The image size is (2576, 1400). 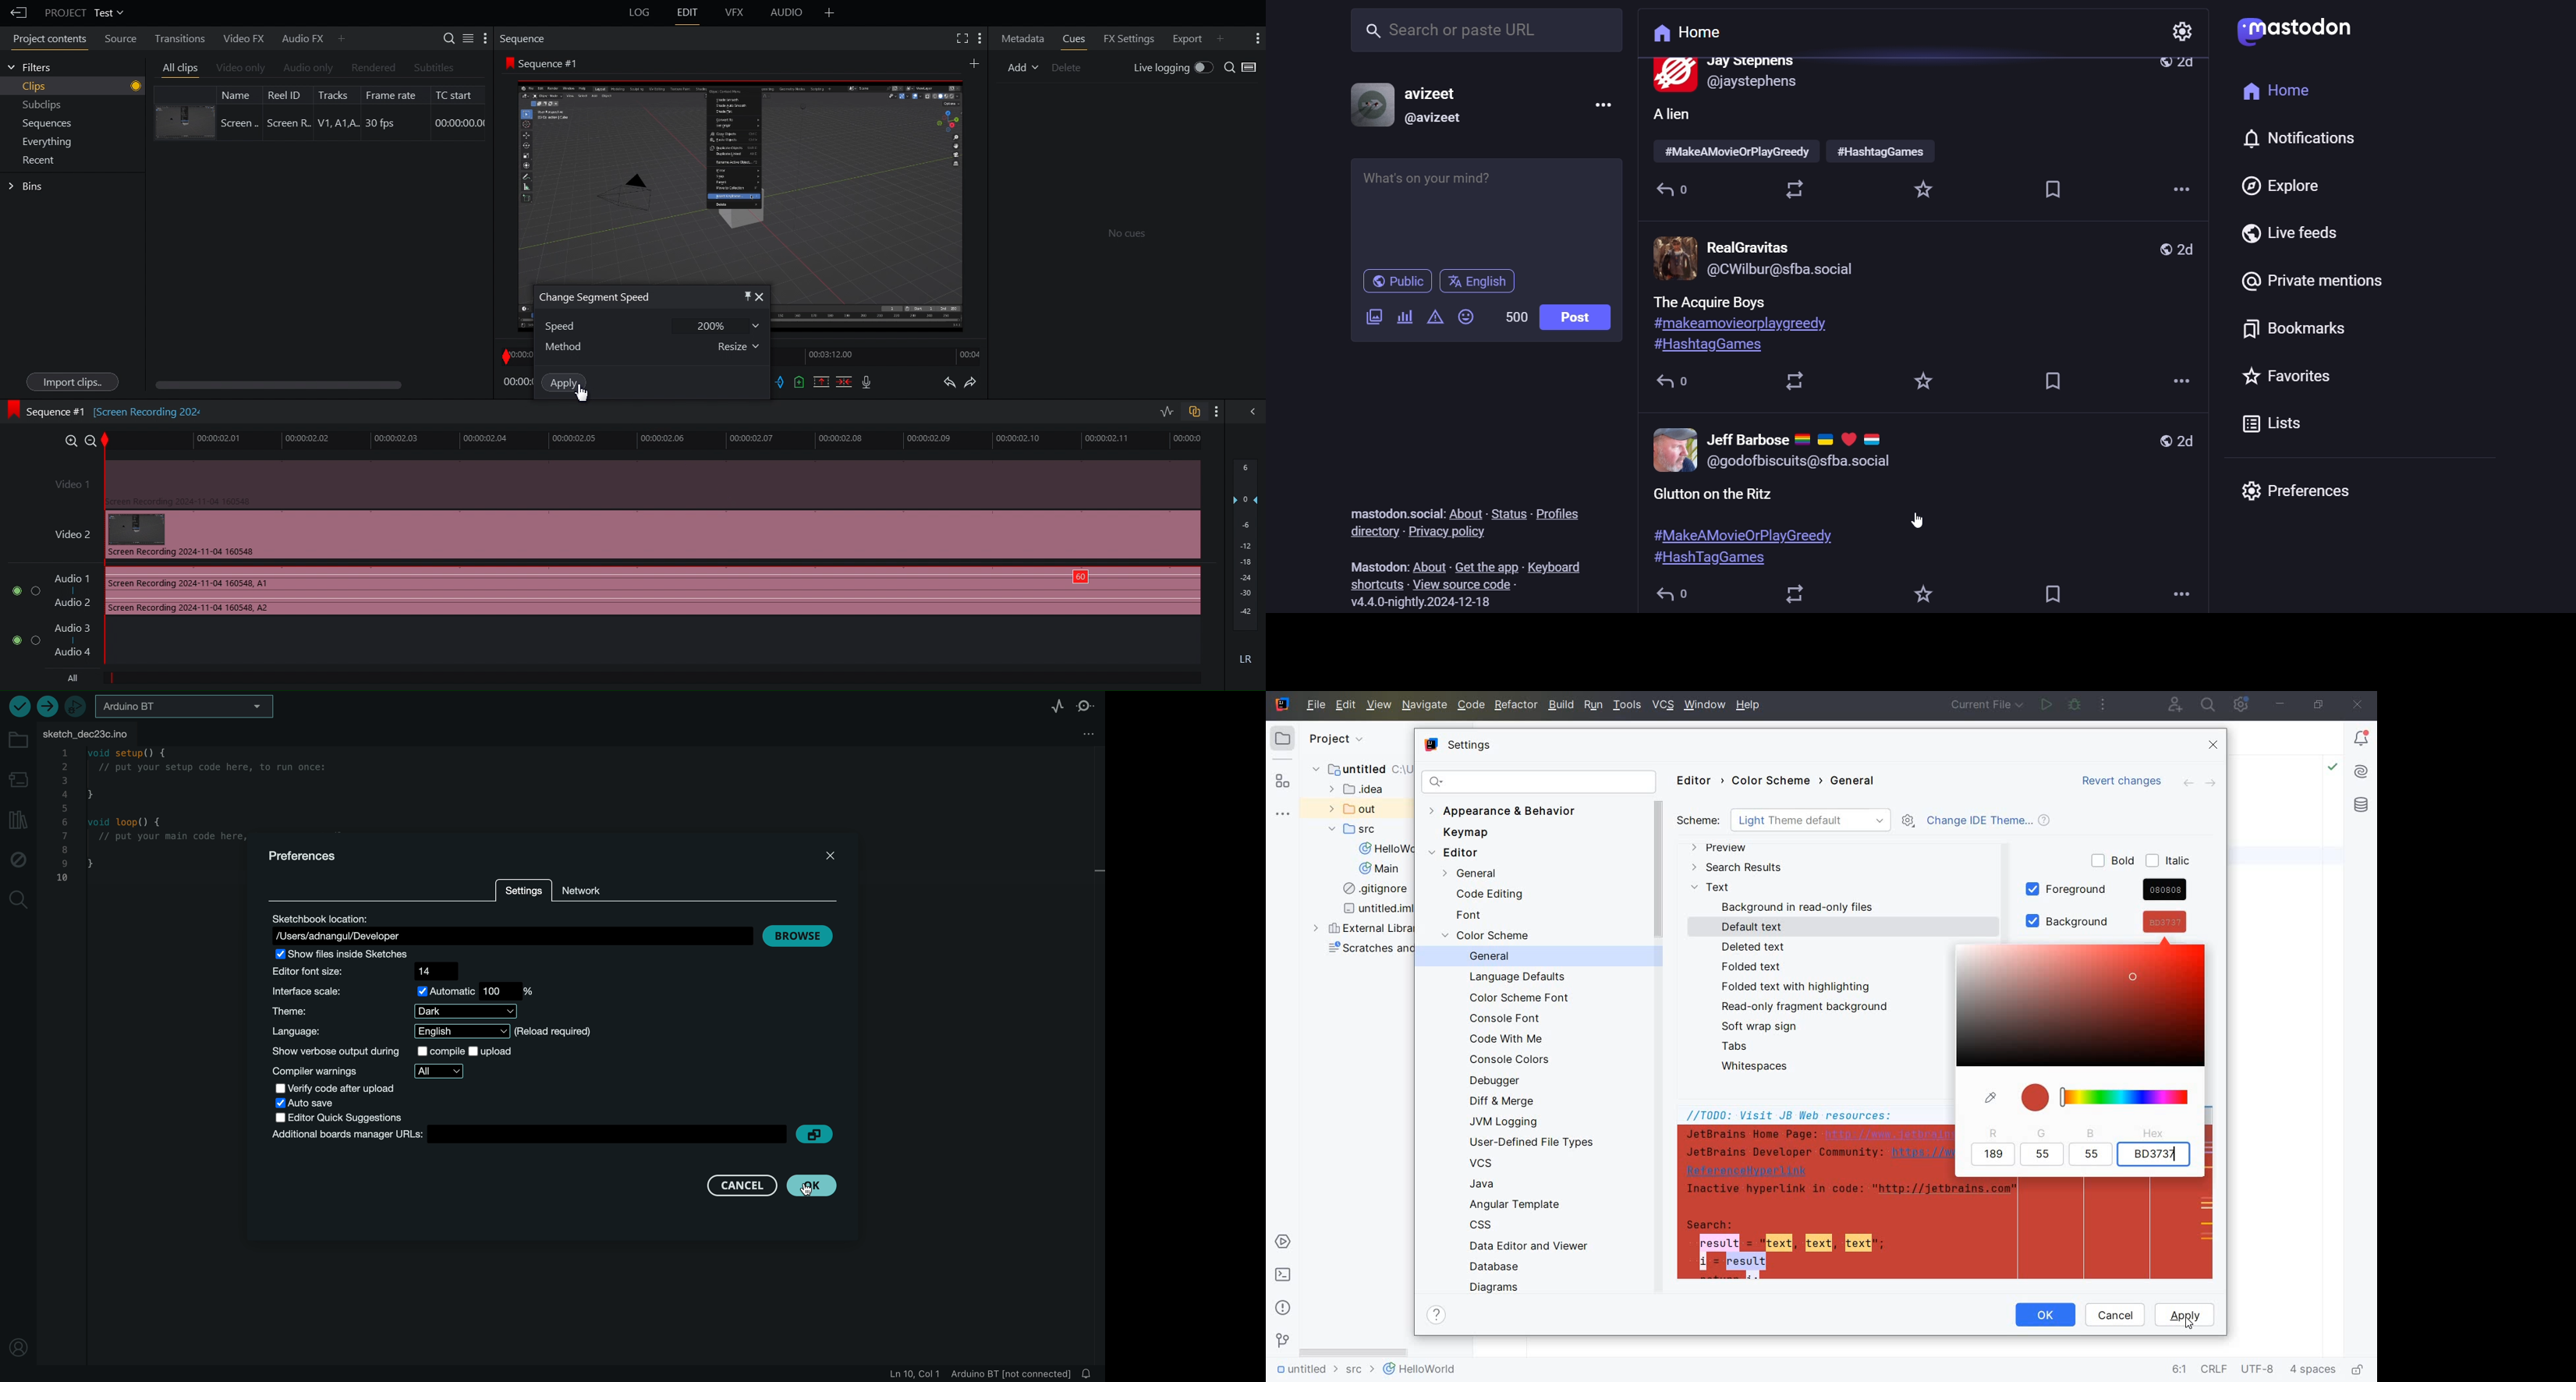 What do you see at coordinates (1460, 747) in the screenshot?
I see `SETTINGS` at bounding box center [1460, 747].